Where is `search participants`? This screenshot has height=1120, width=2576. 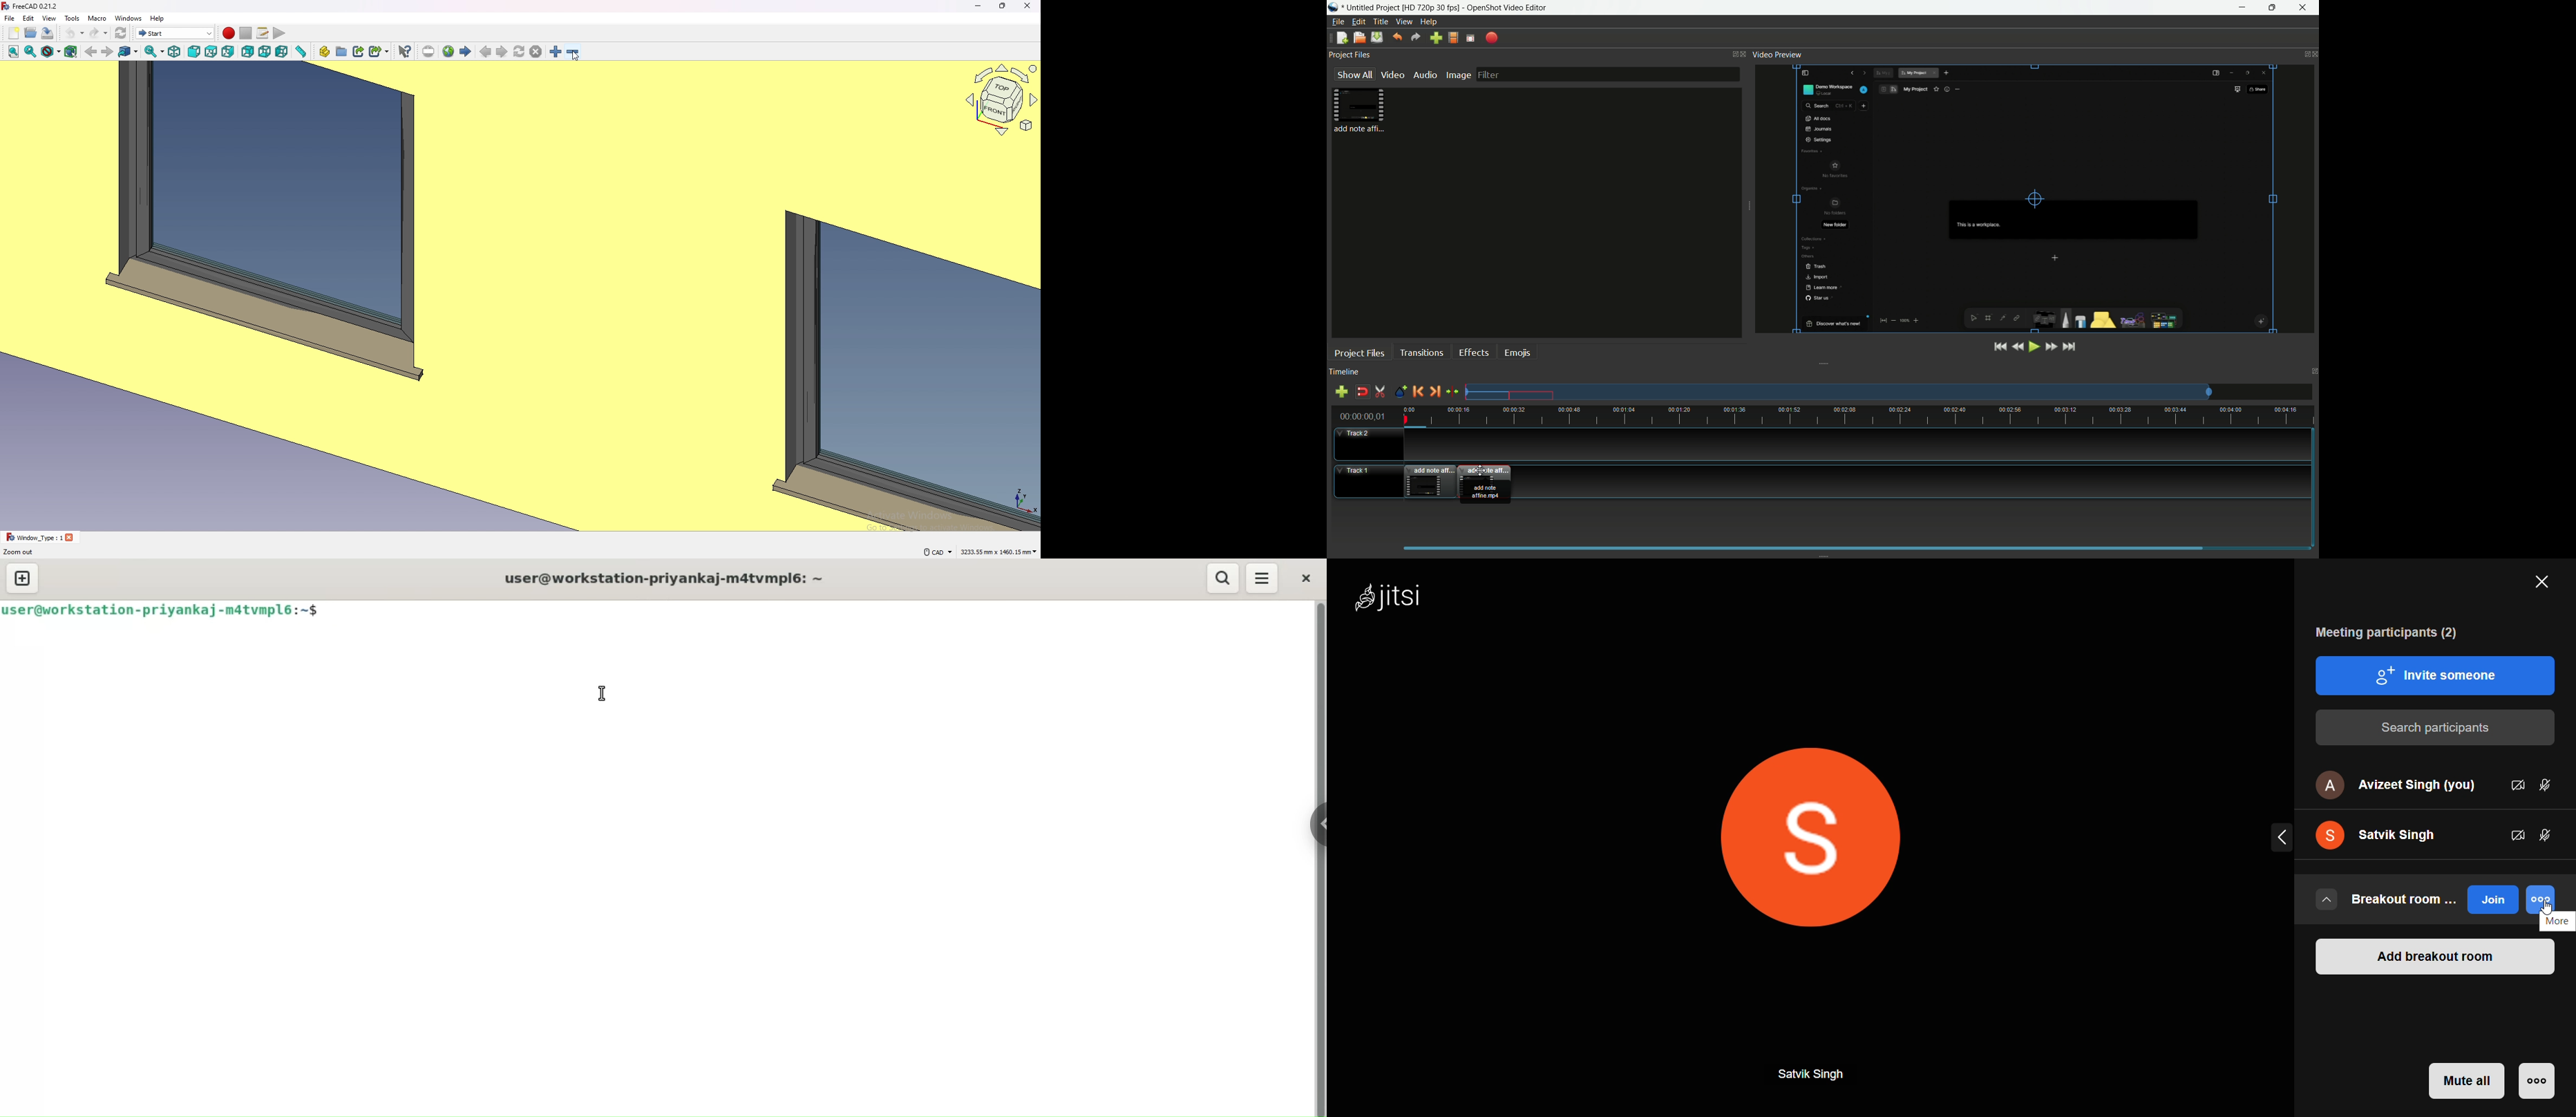
search participants is located at coordinates (2434, 728).